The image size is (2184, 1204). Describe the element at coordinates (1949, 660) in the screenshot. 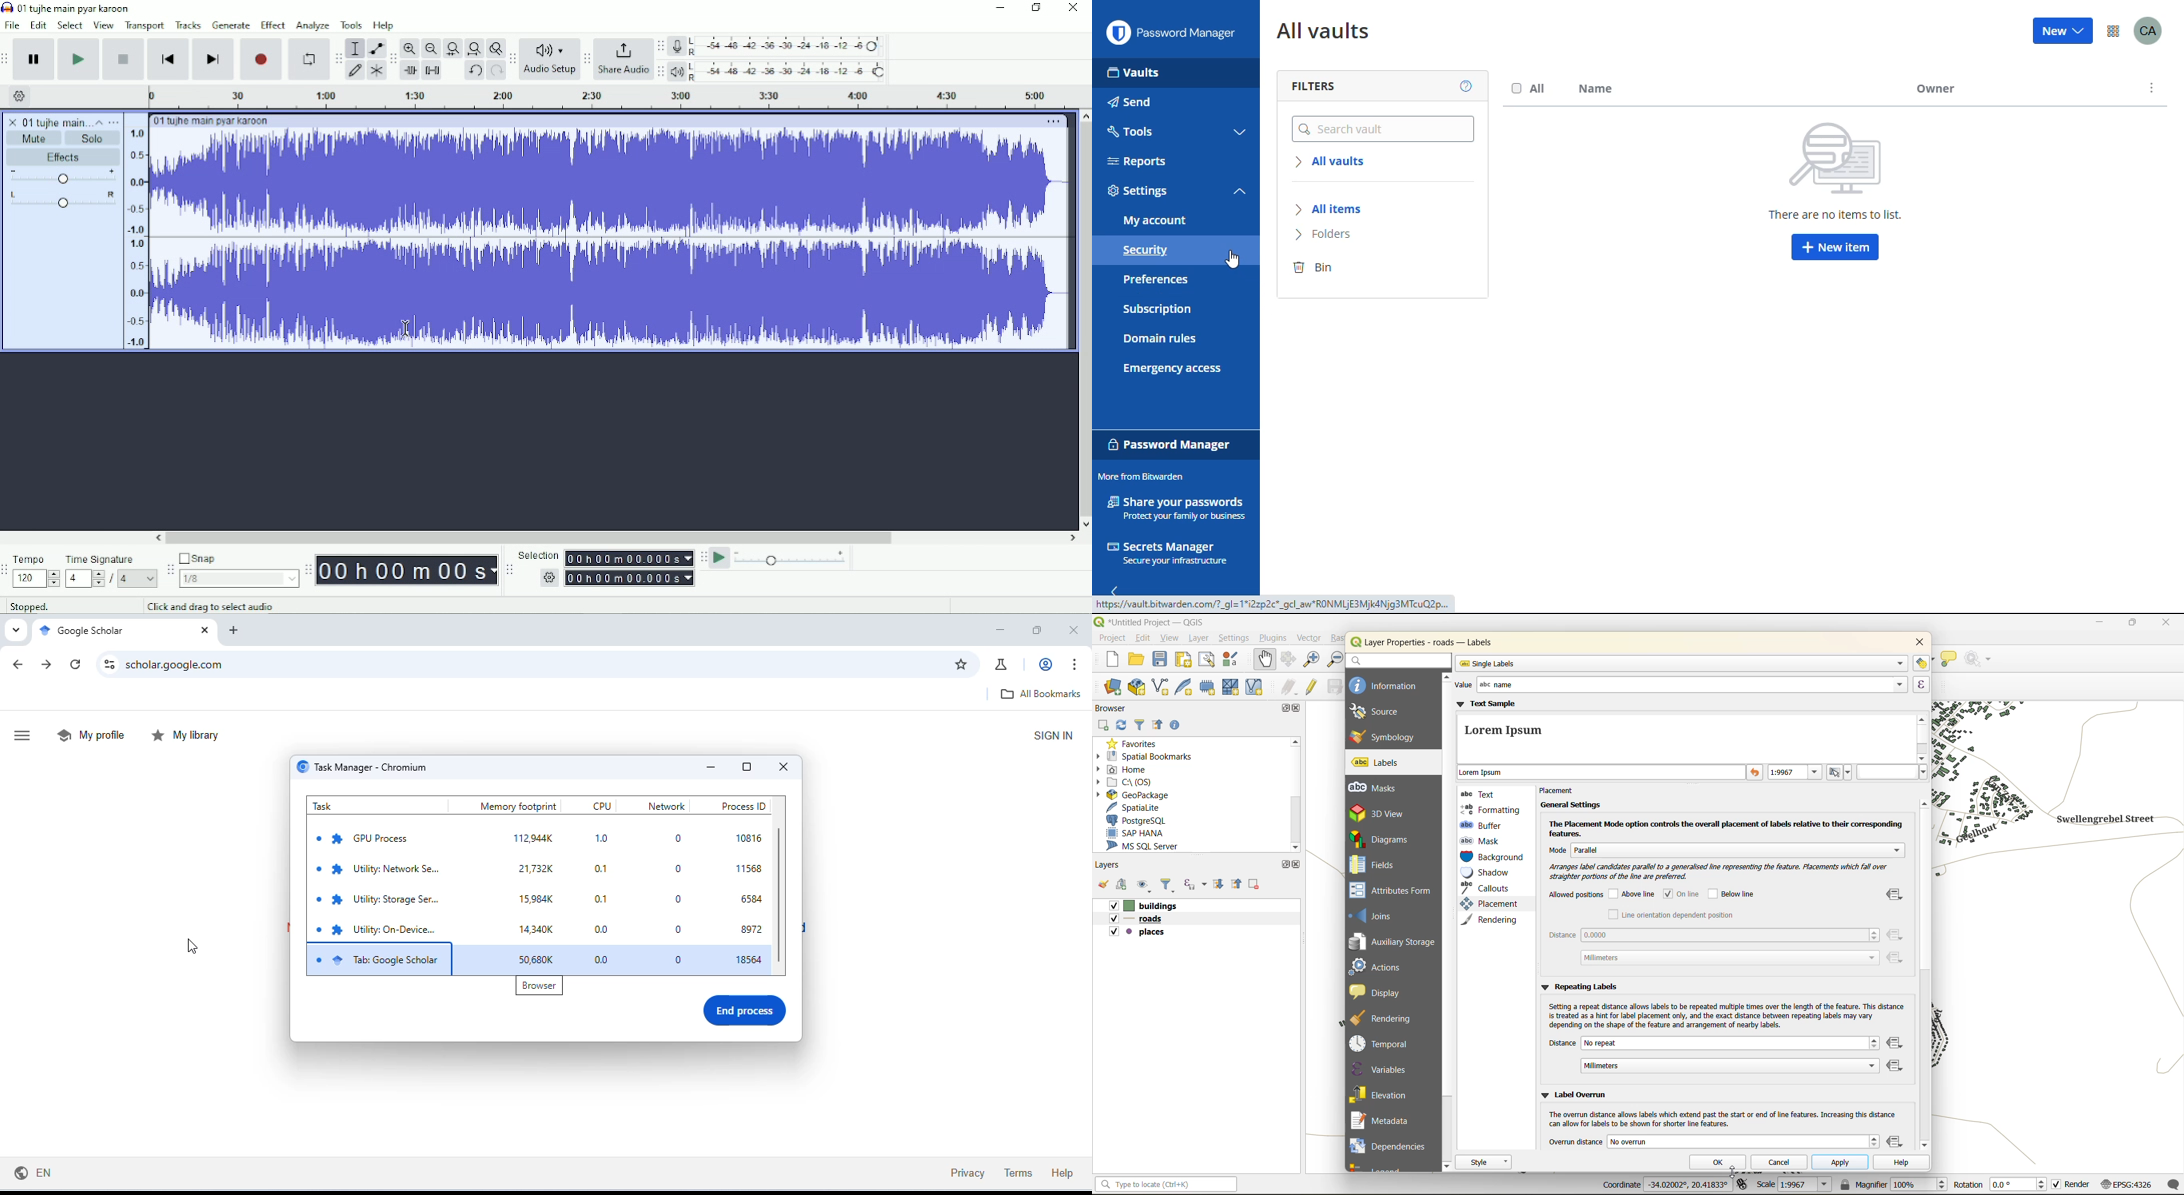

I see `show tips` at that location.